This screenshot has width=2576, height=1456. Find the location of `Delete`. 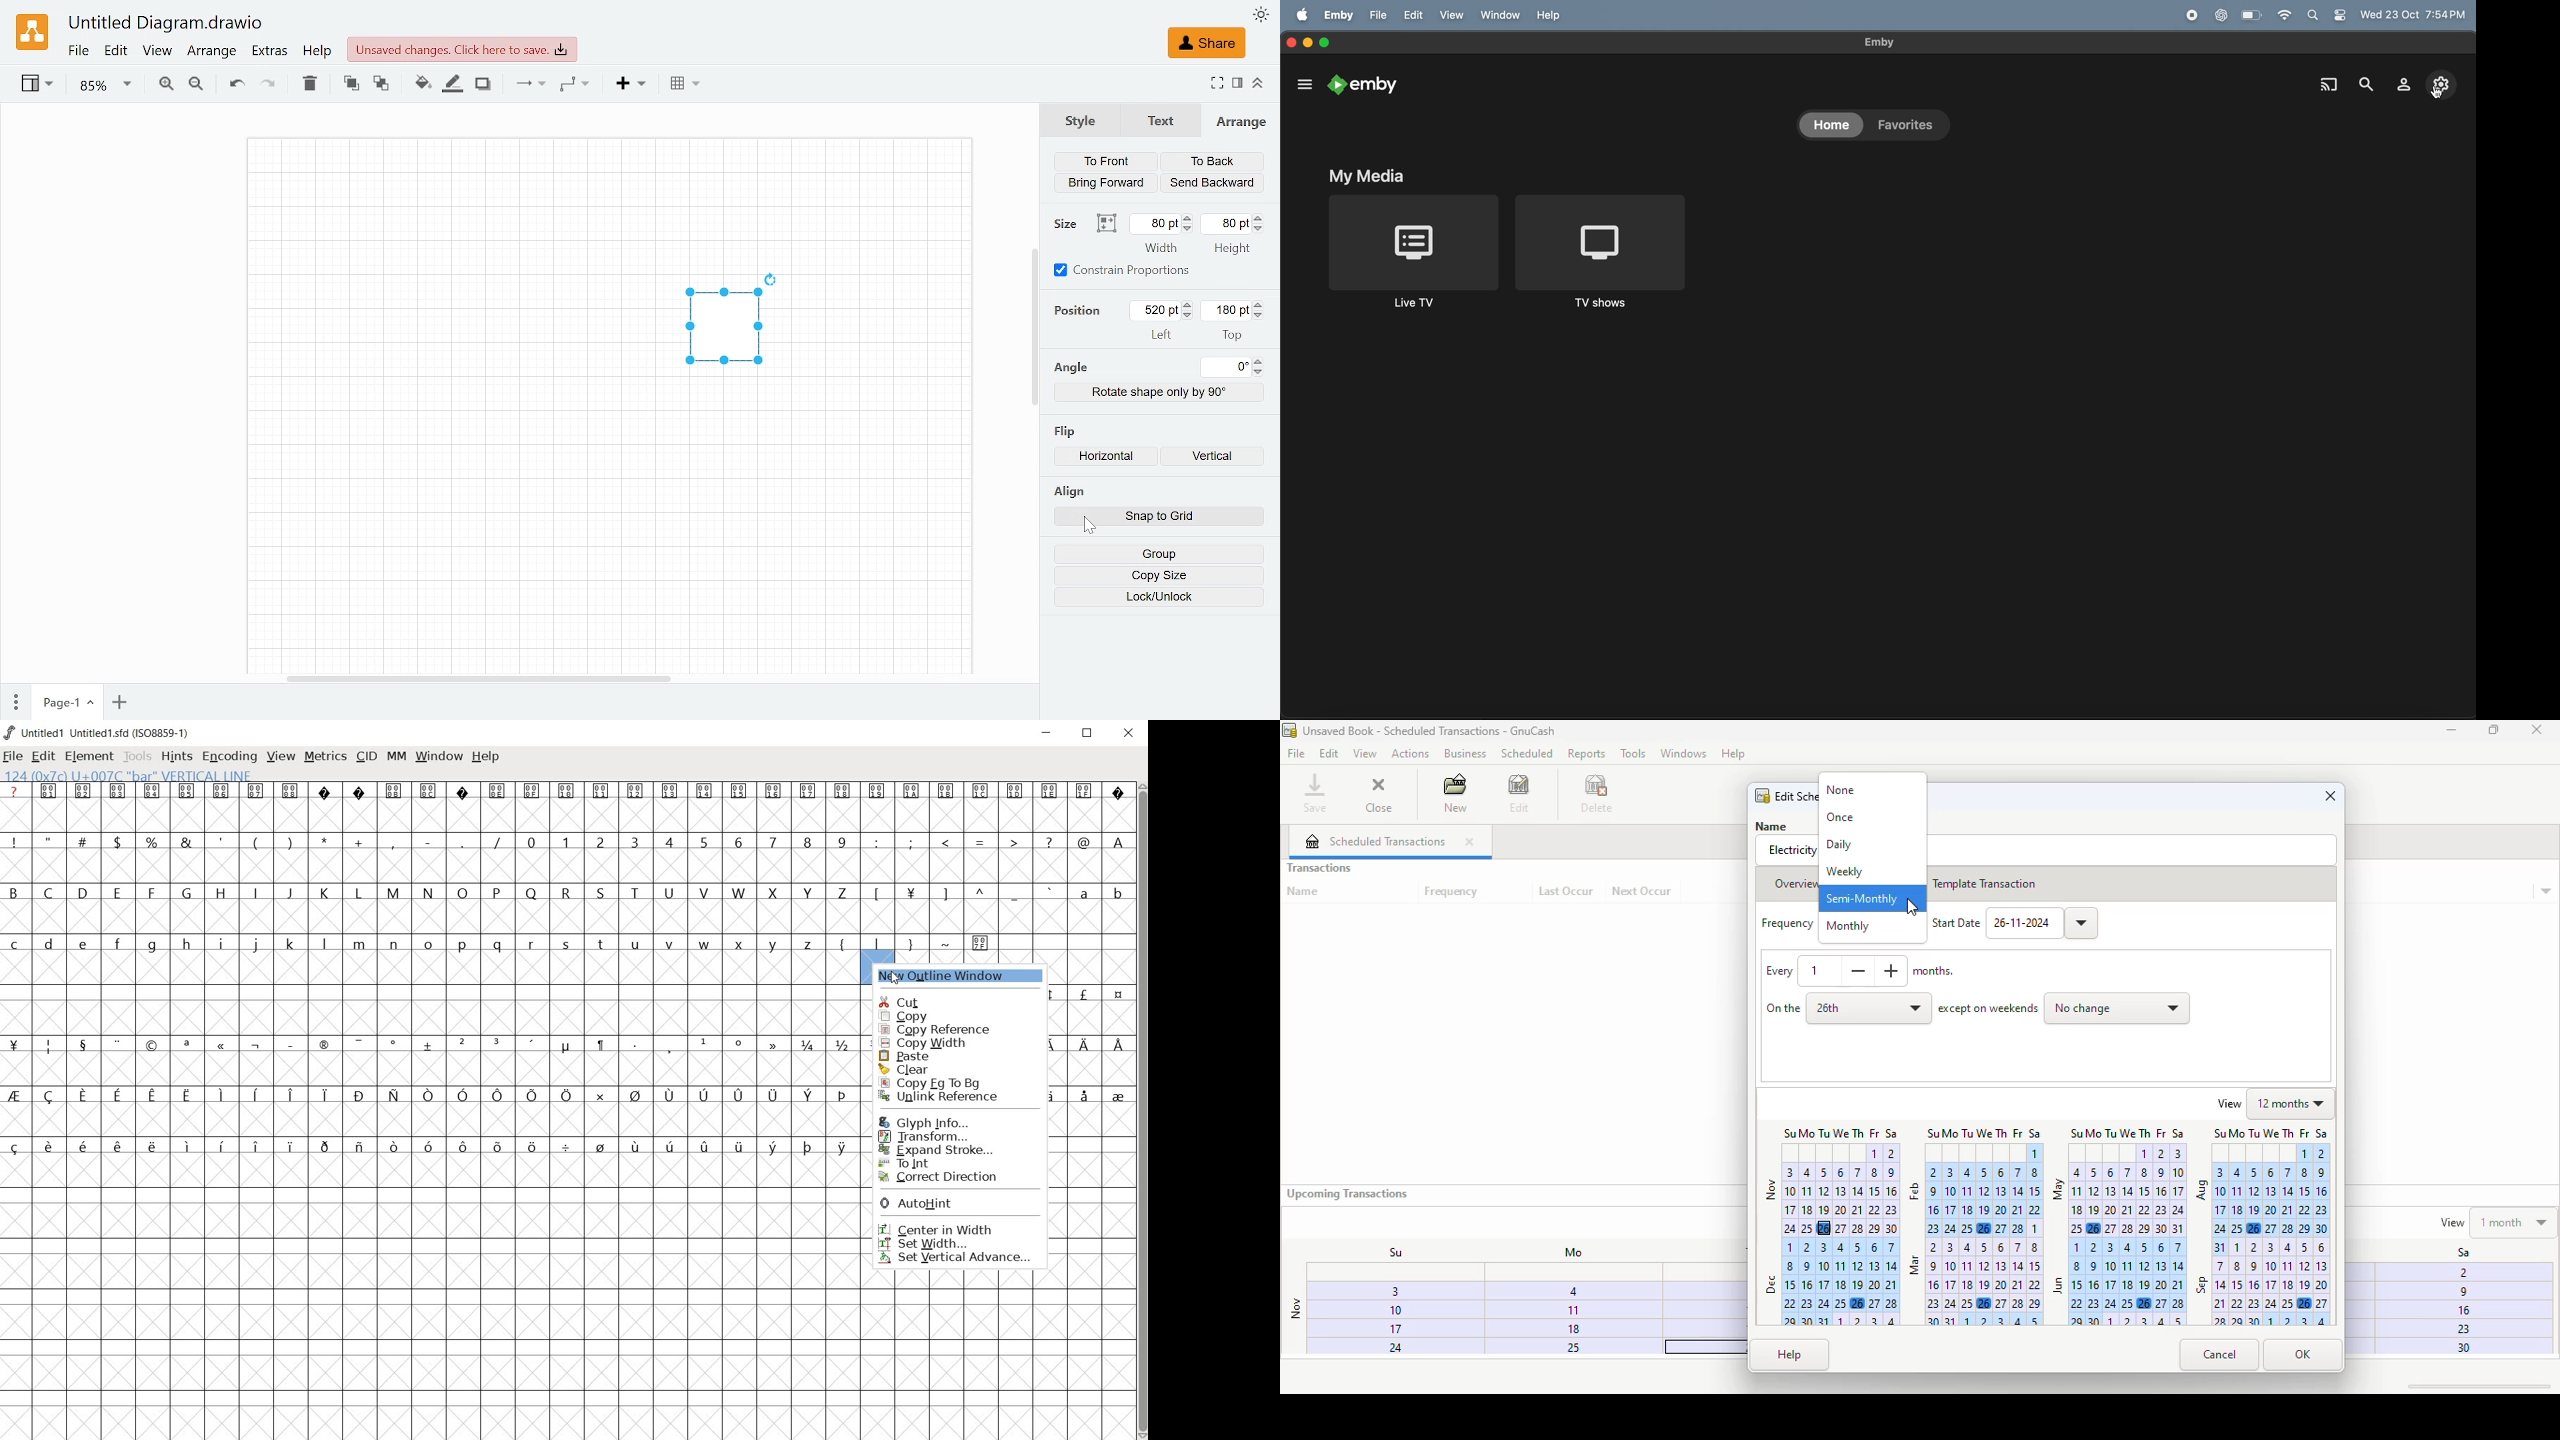

Delete is located at coordinates (309, 83).